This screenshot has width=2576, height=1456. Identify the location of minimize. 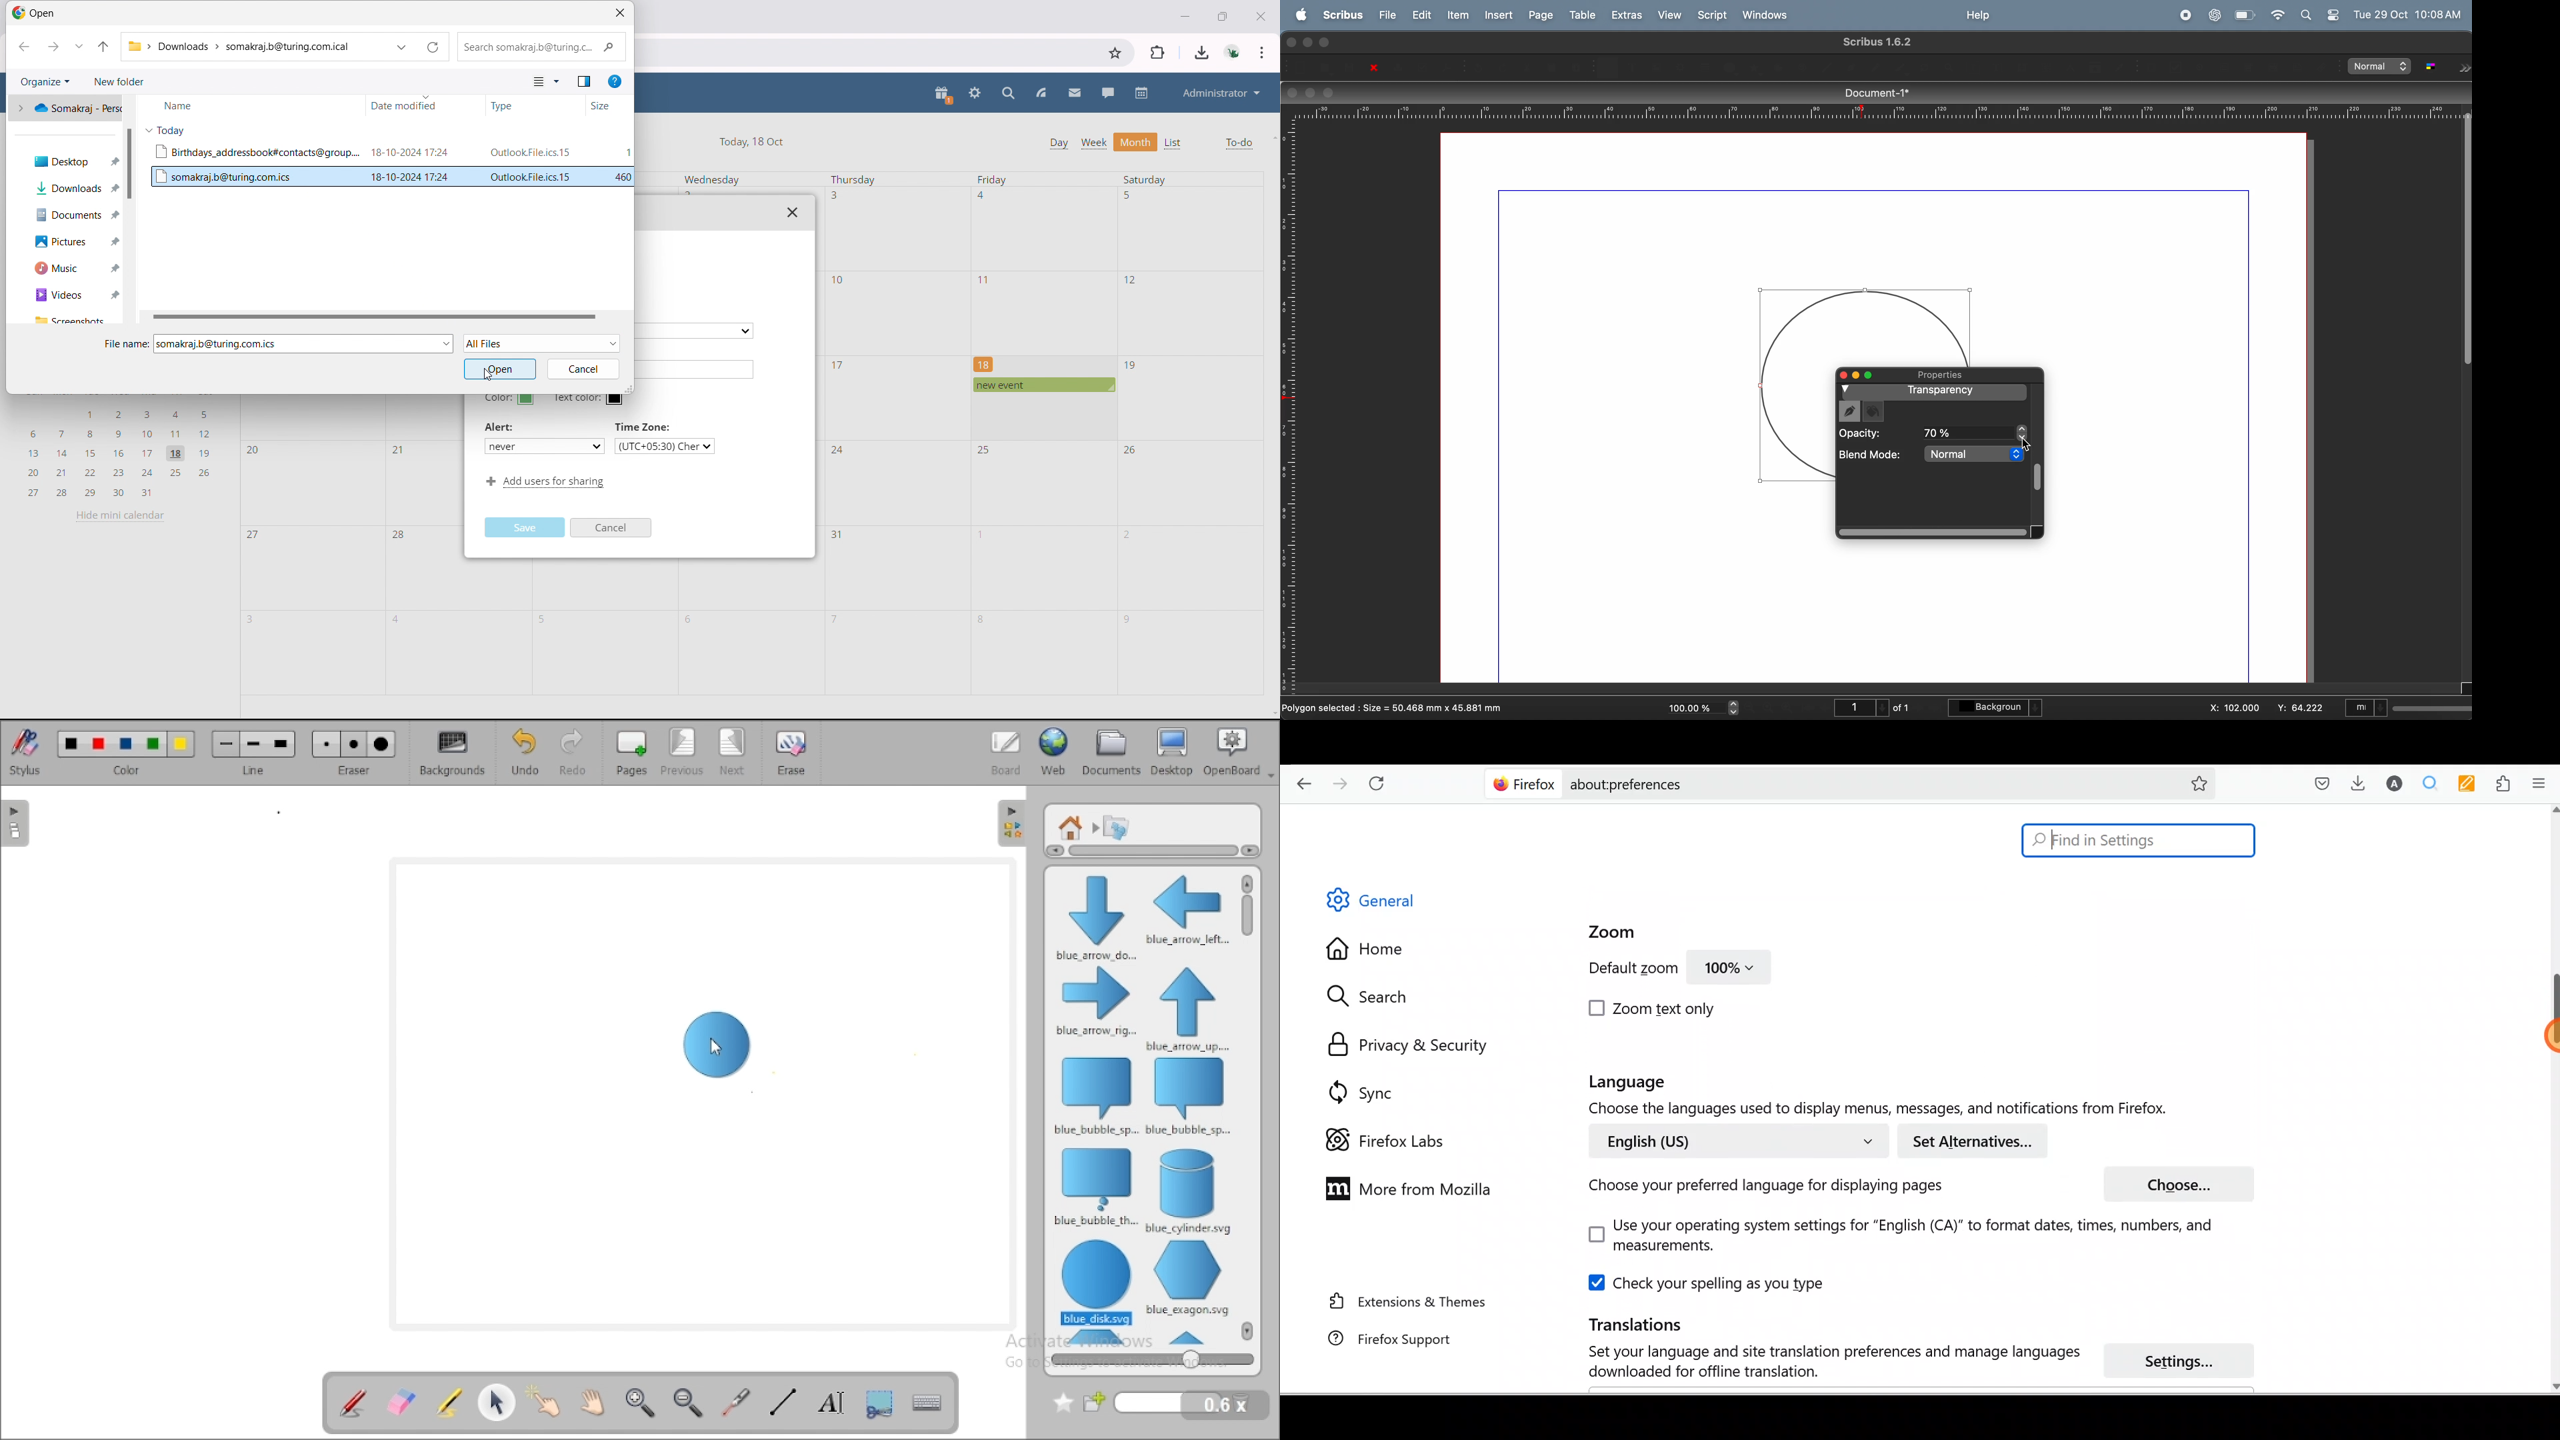
(1306, 42).